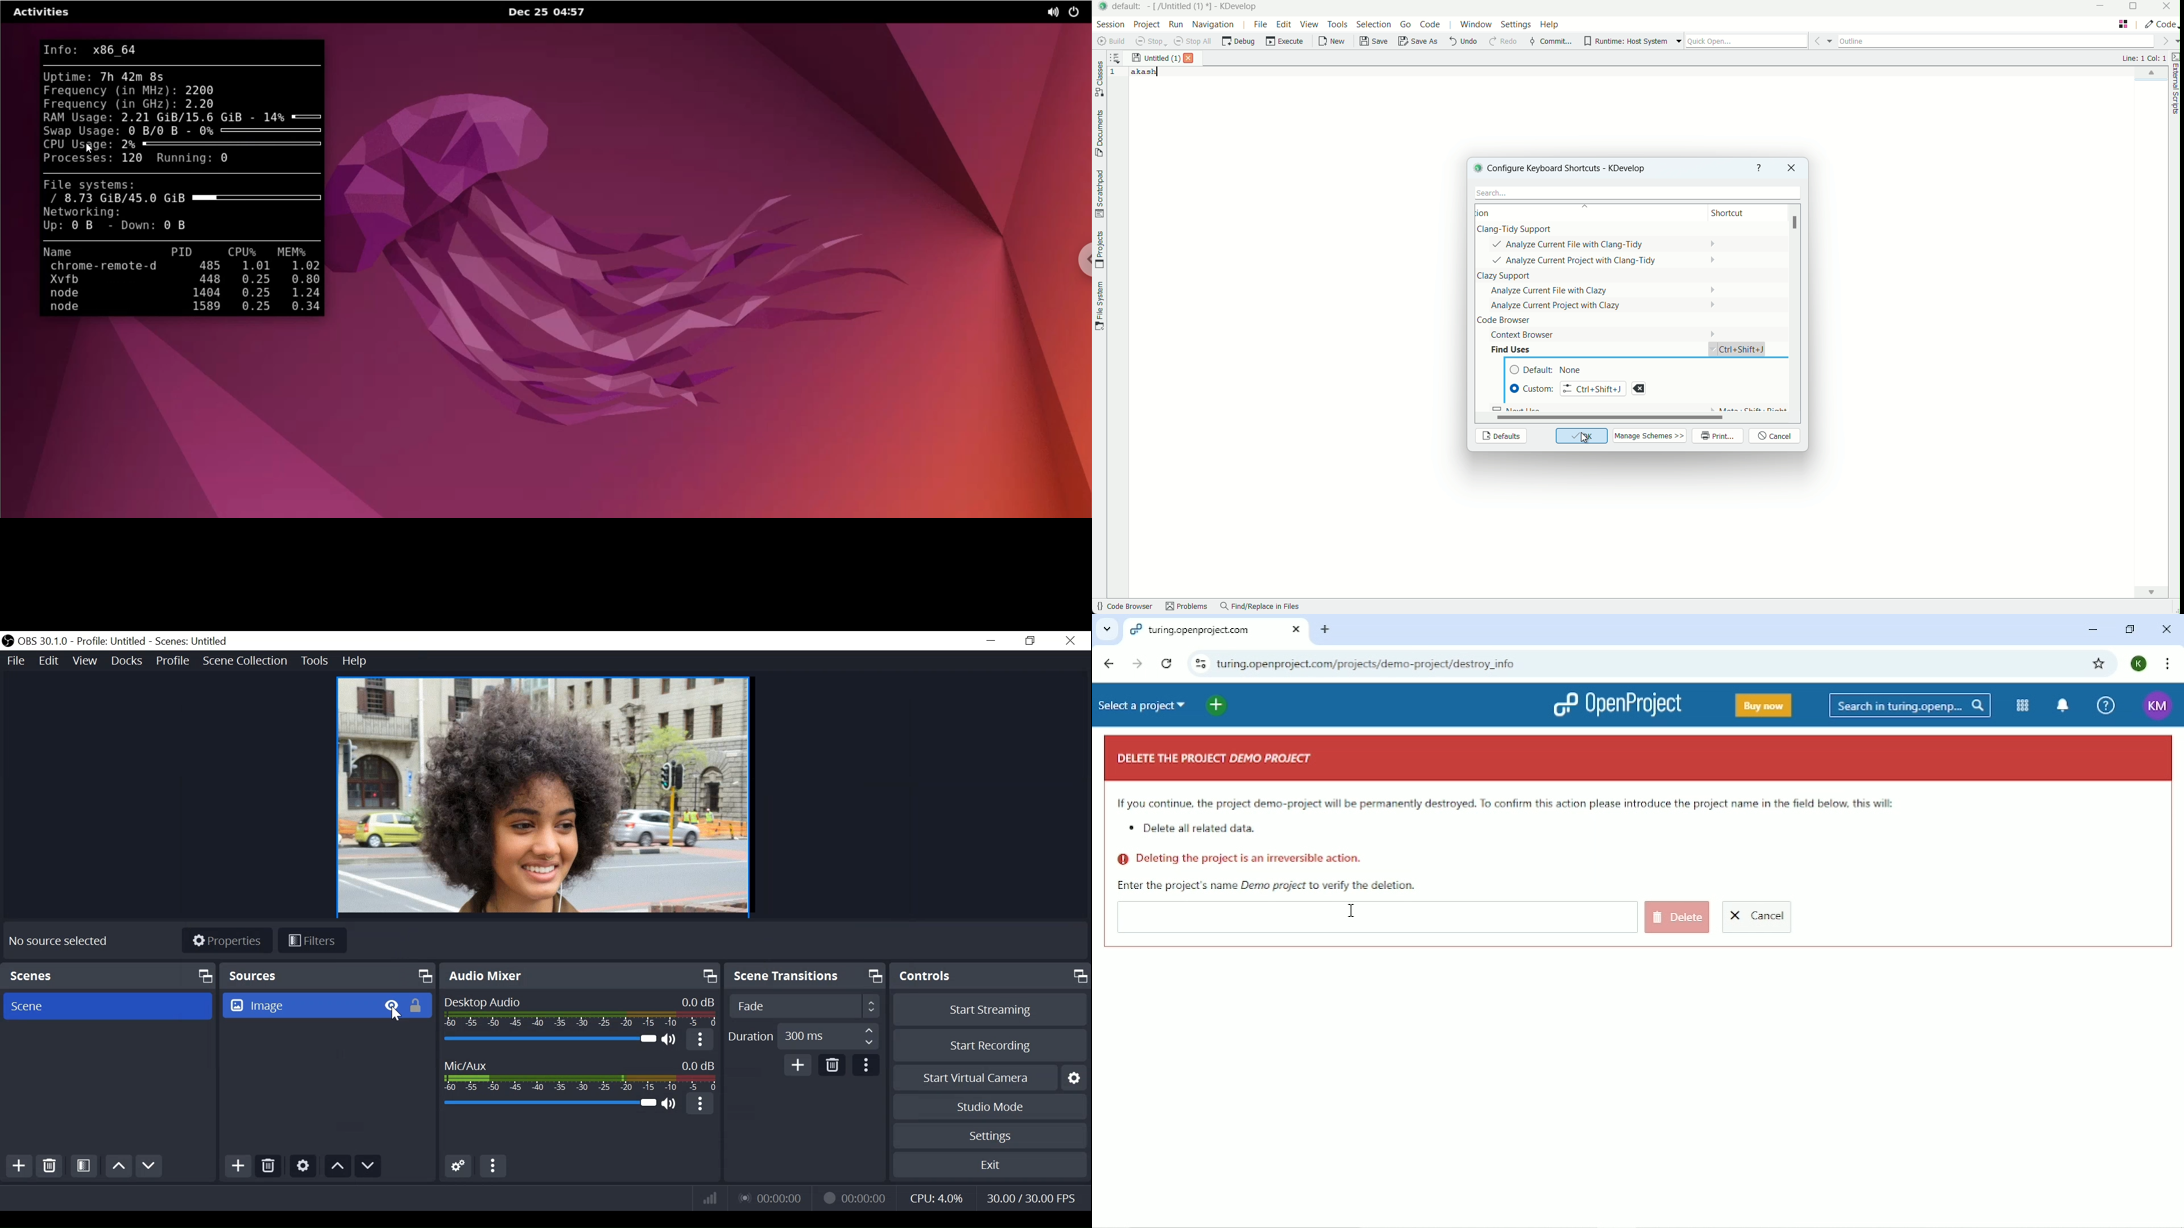 The height and width of the screenshot is (1232, 2184). What do you see at coordinates (1099, 80) in the screenshot?
I see `classes` at bounding box center [1099, 80].